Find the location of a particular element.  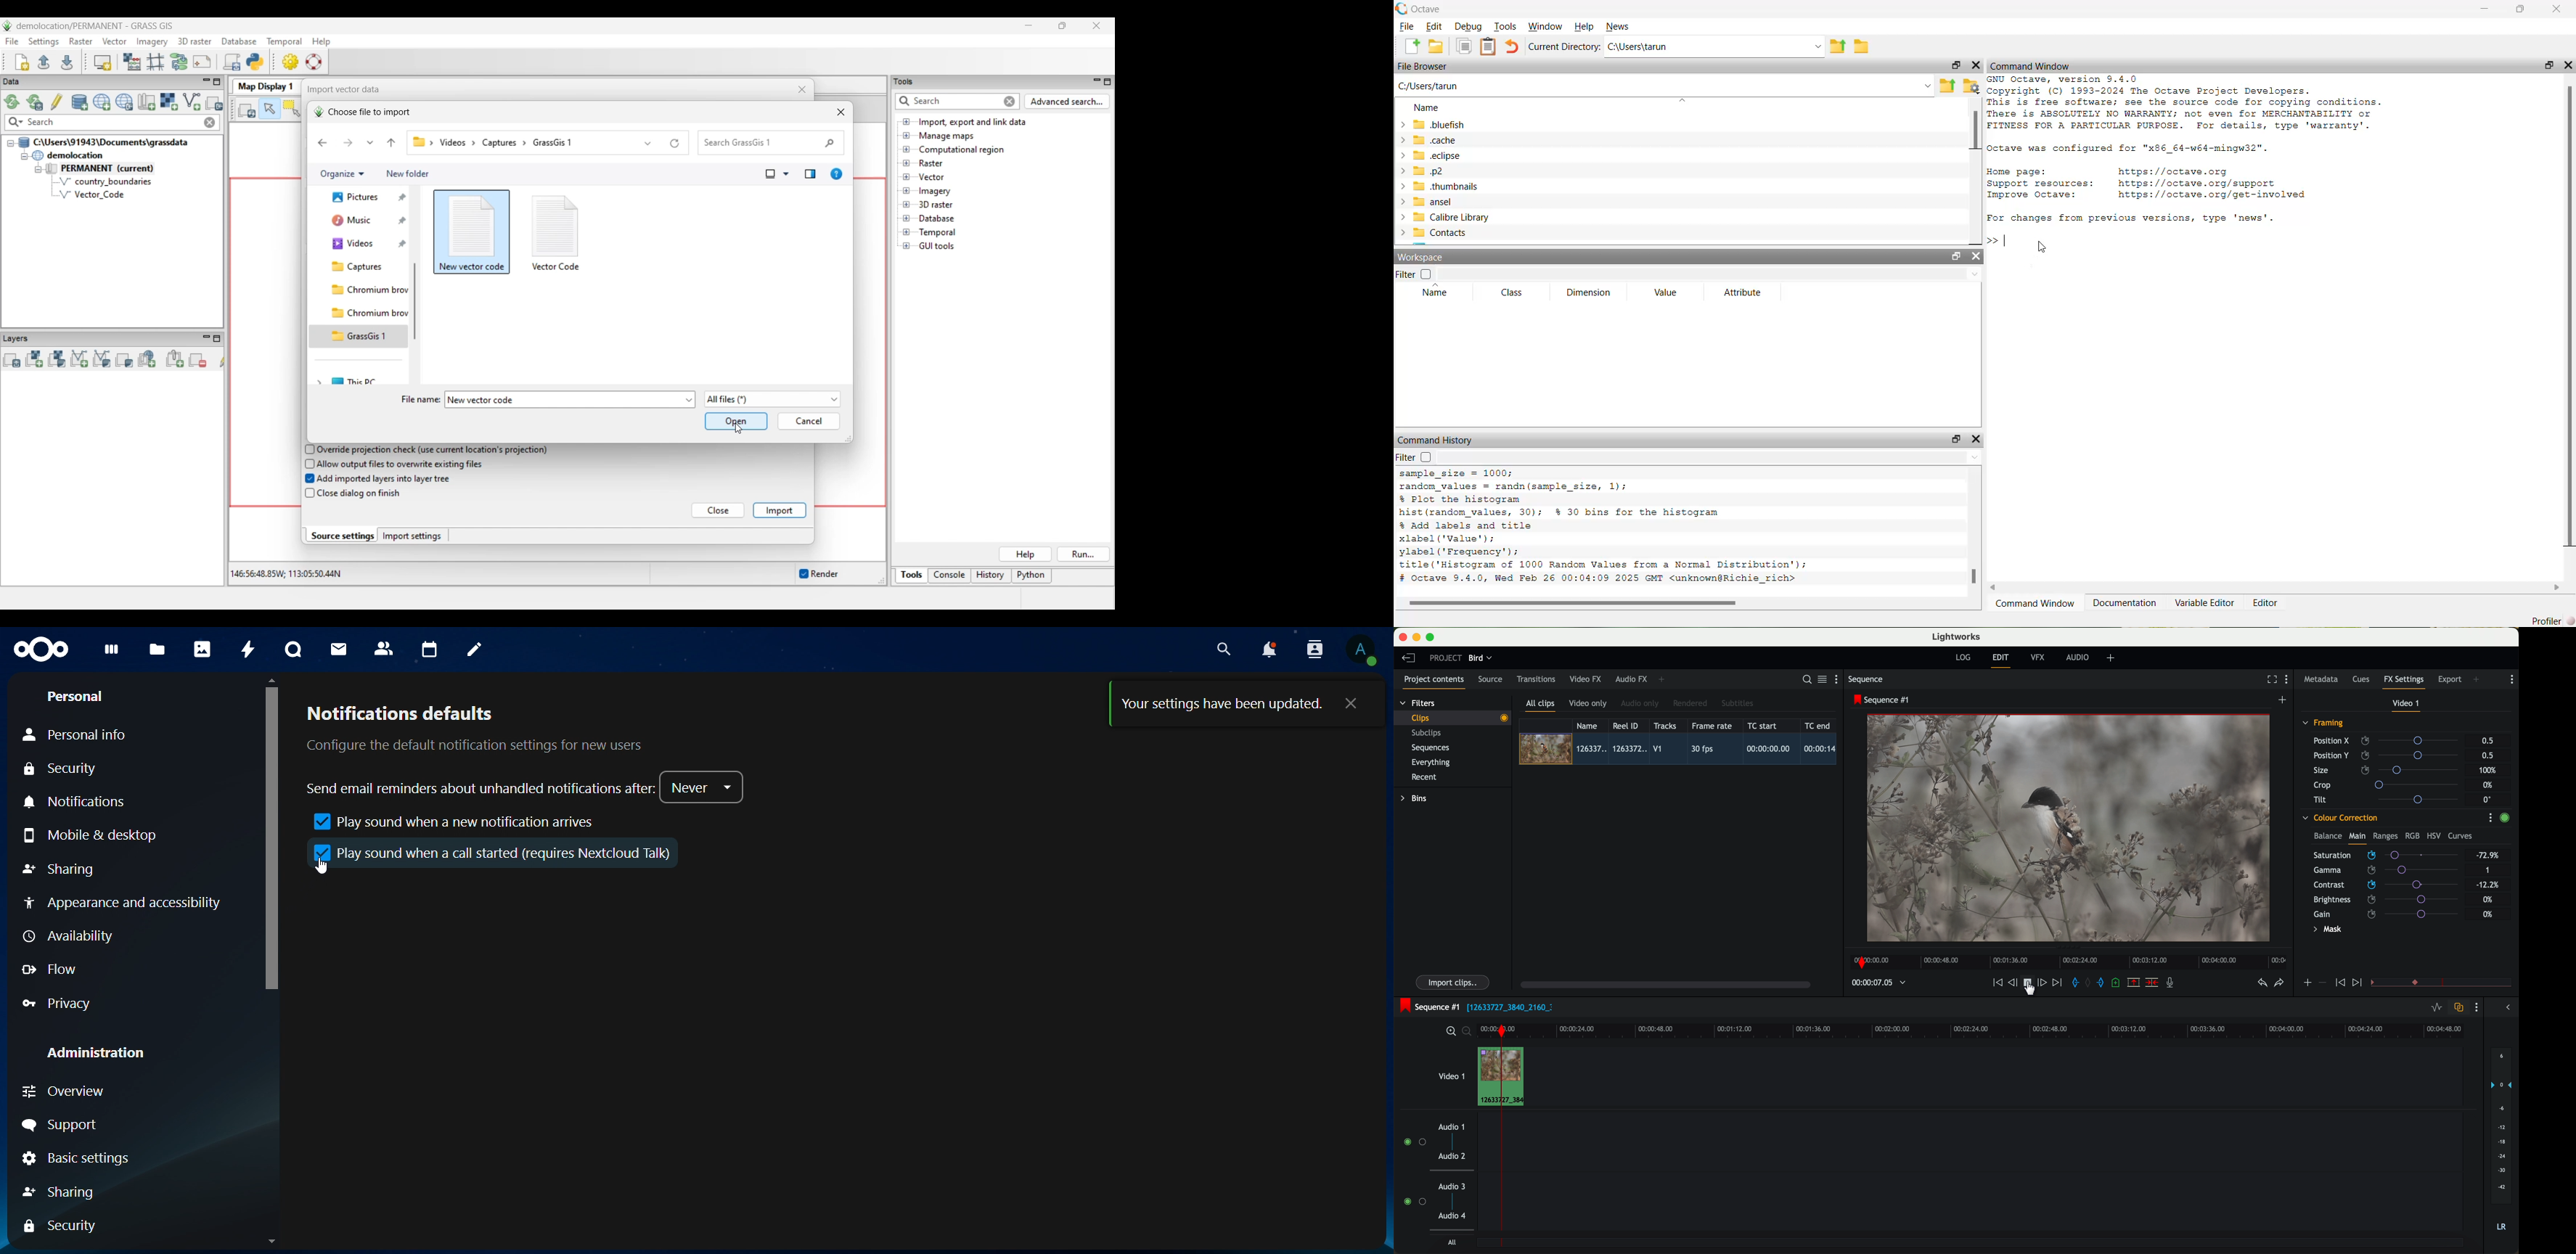

zoom in is located at coordinates (1450, 1032).